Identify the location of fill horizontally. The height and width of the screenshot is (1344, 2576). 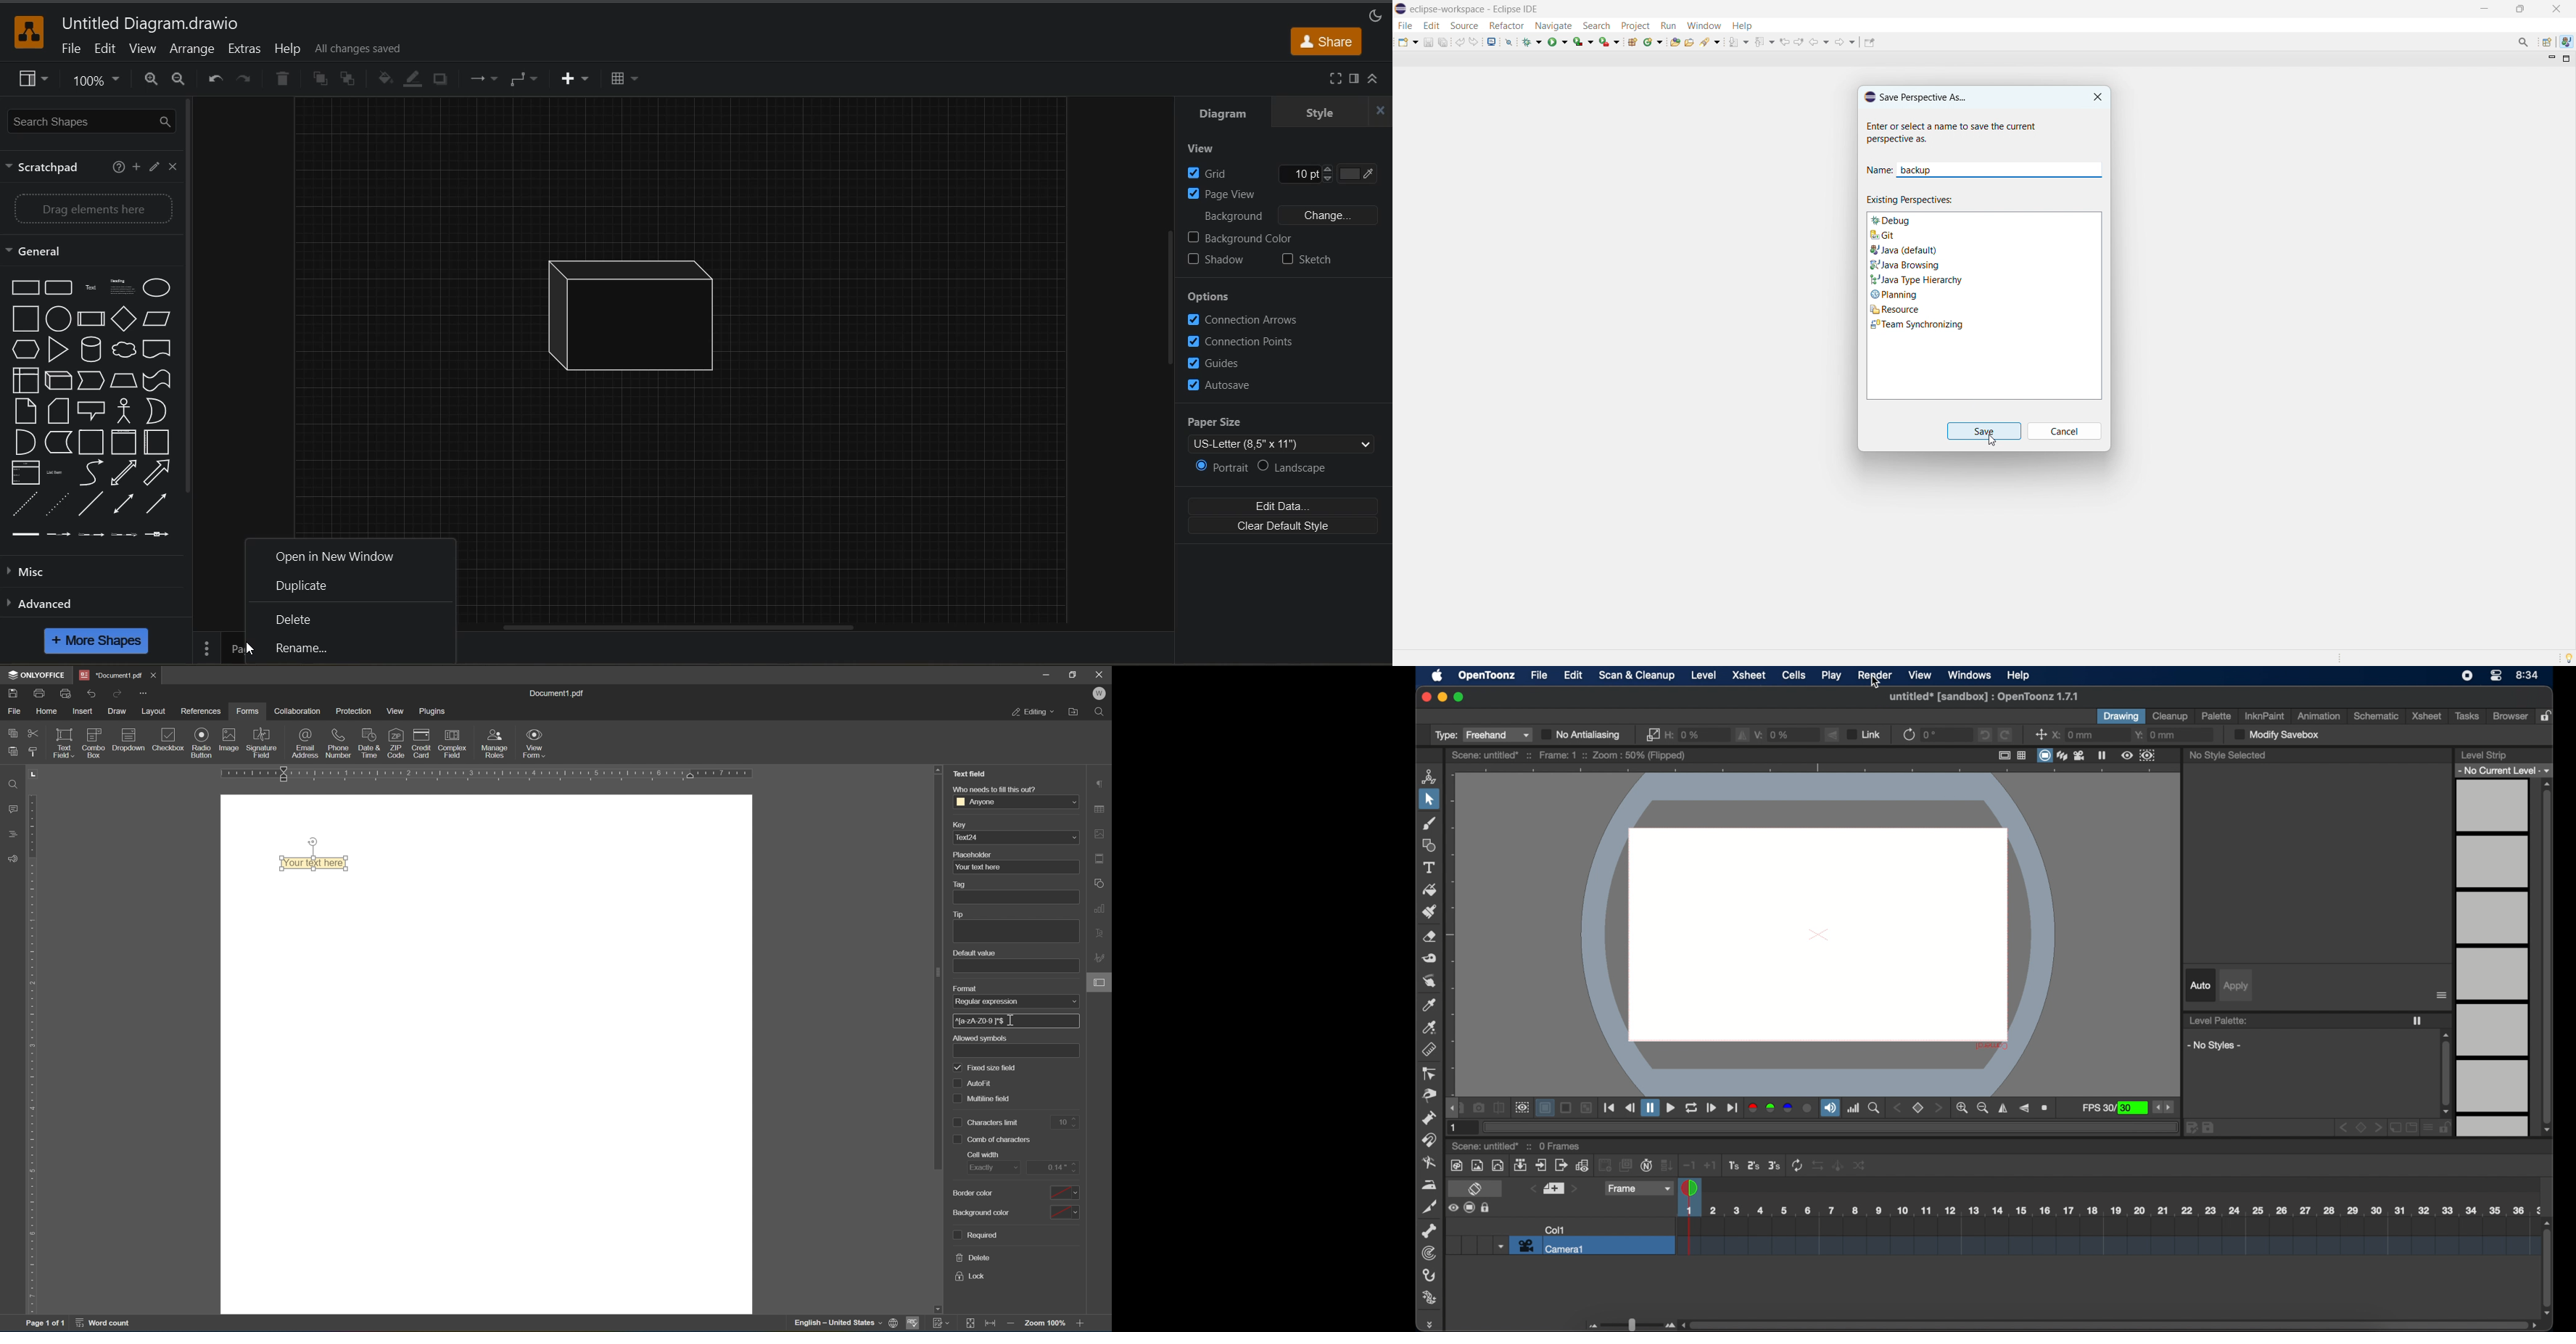
(1743, 734).